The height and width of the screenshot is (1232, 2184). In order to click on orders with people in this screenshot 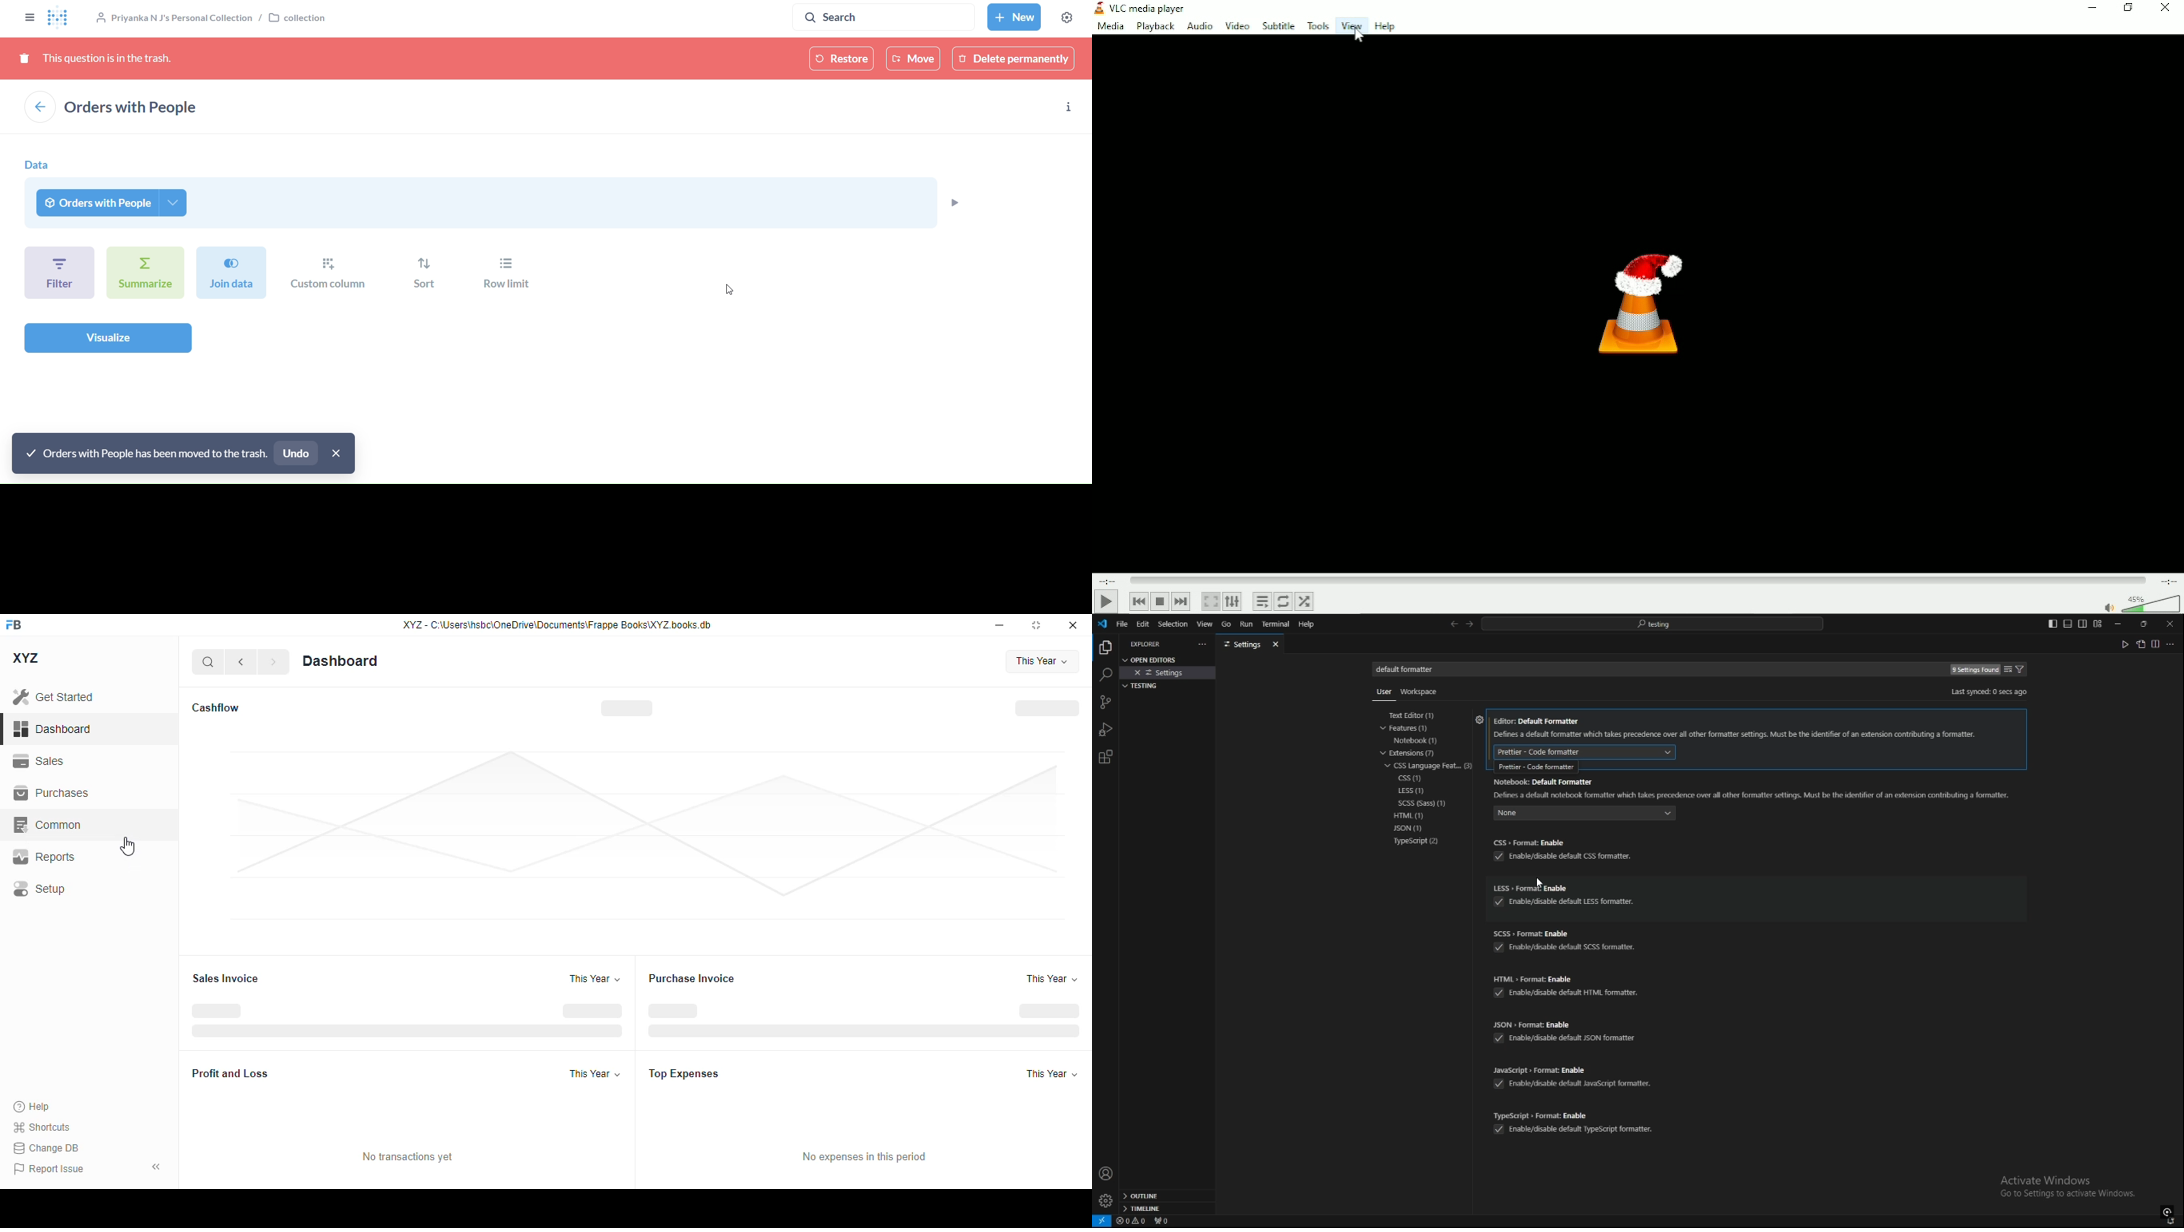, I will do `click(111, 203)`.